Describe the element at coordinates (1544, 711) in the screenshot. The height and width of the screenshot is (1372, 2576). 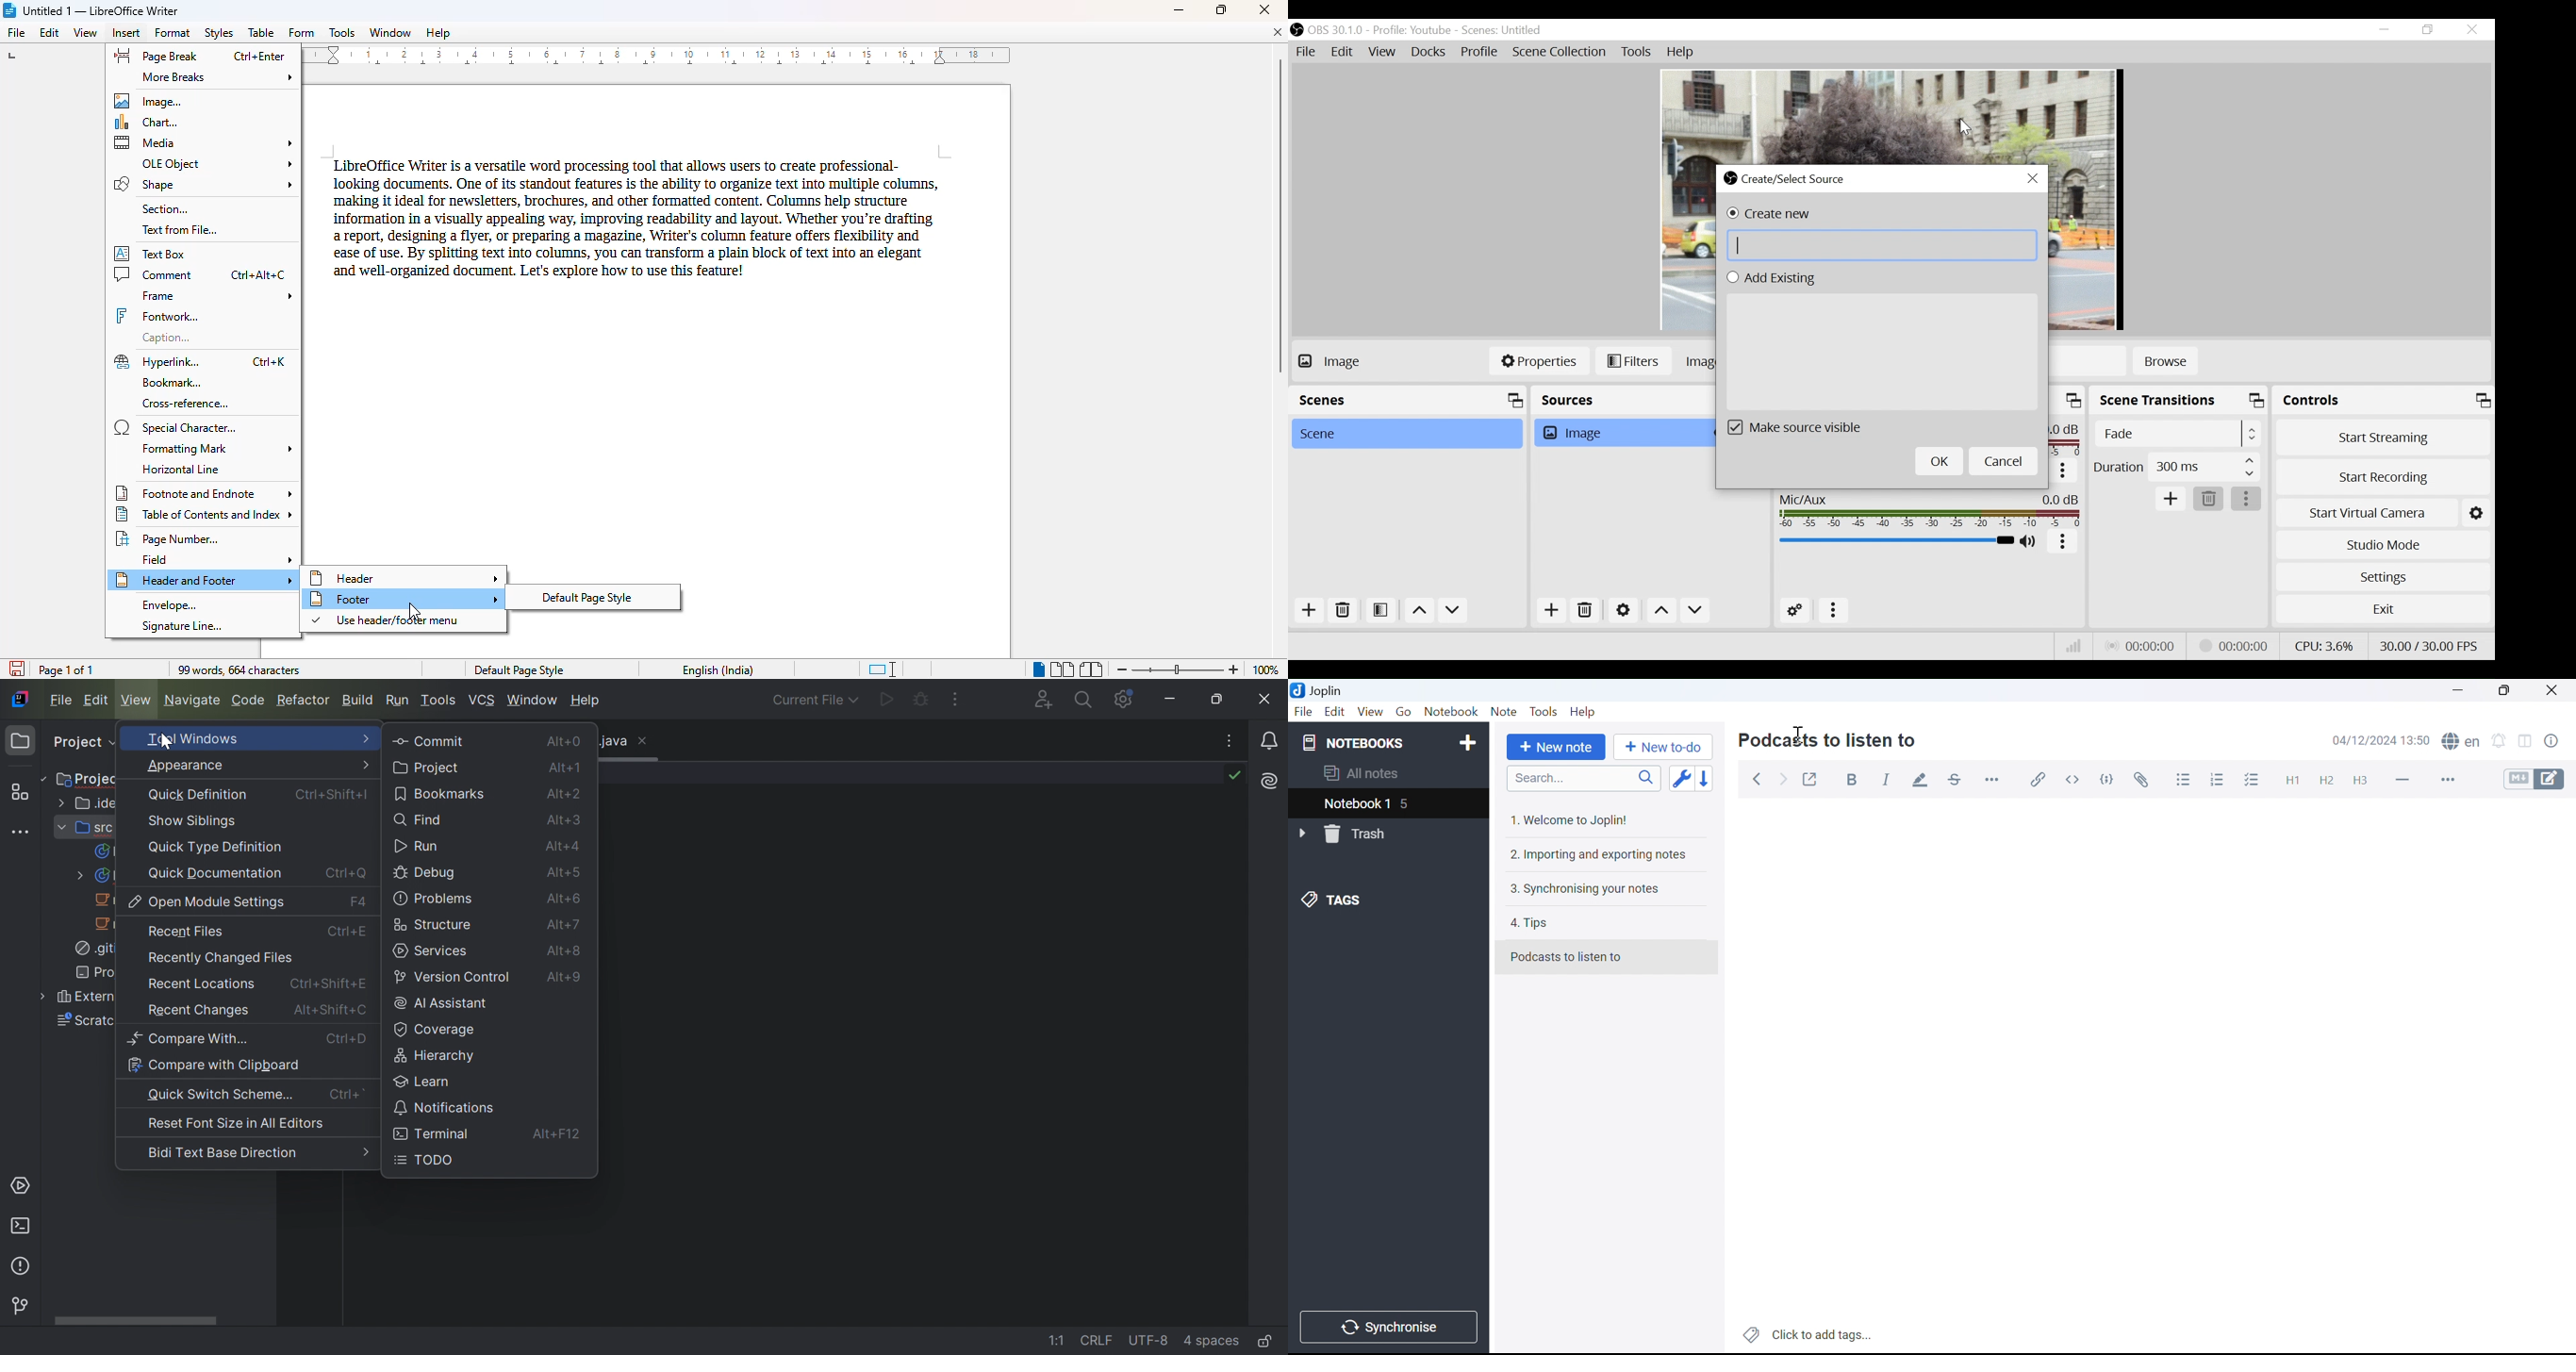
I see `Tools` at that location.